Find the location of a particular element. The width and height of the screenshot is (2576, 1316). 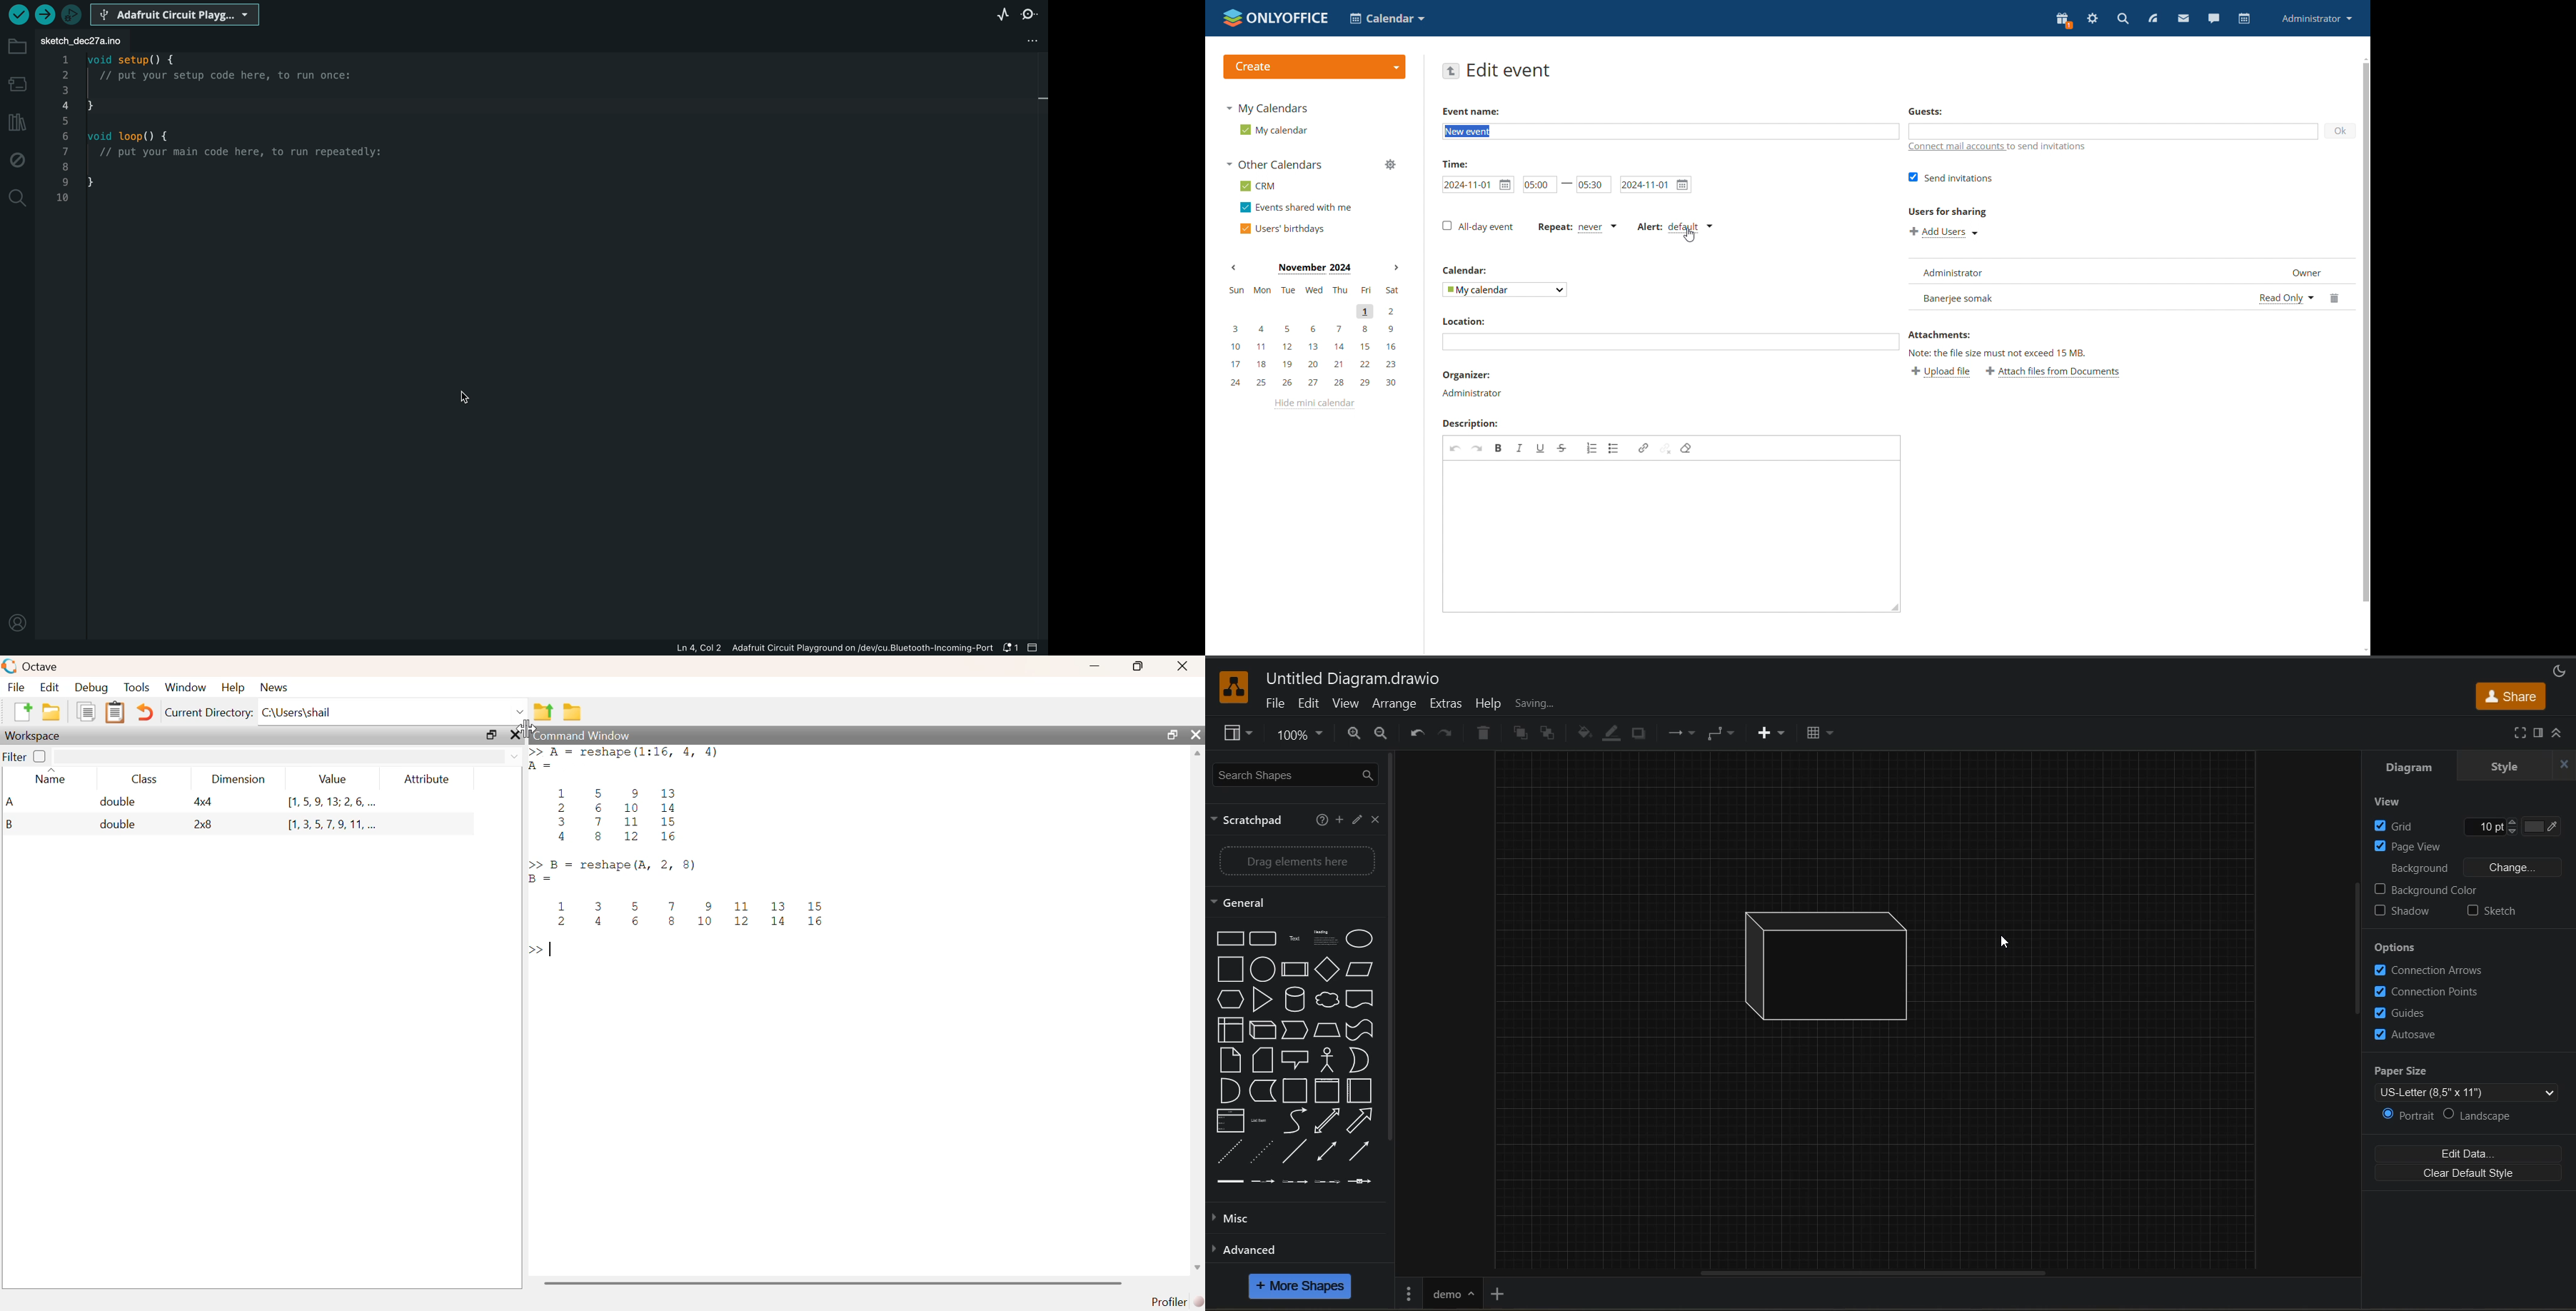

horizontal scroll bar is located at coordinates (1877, 1272).